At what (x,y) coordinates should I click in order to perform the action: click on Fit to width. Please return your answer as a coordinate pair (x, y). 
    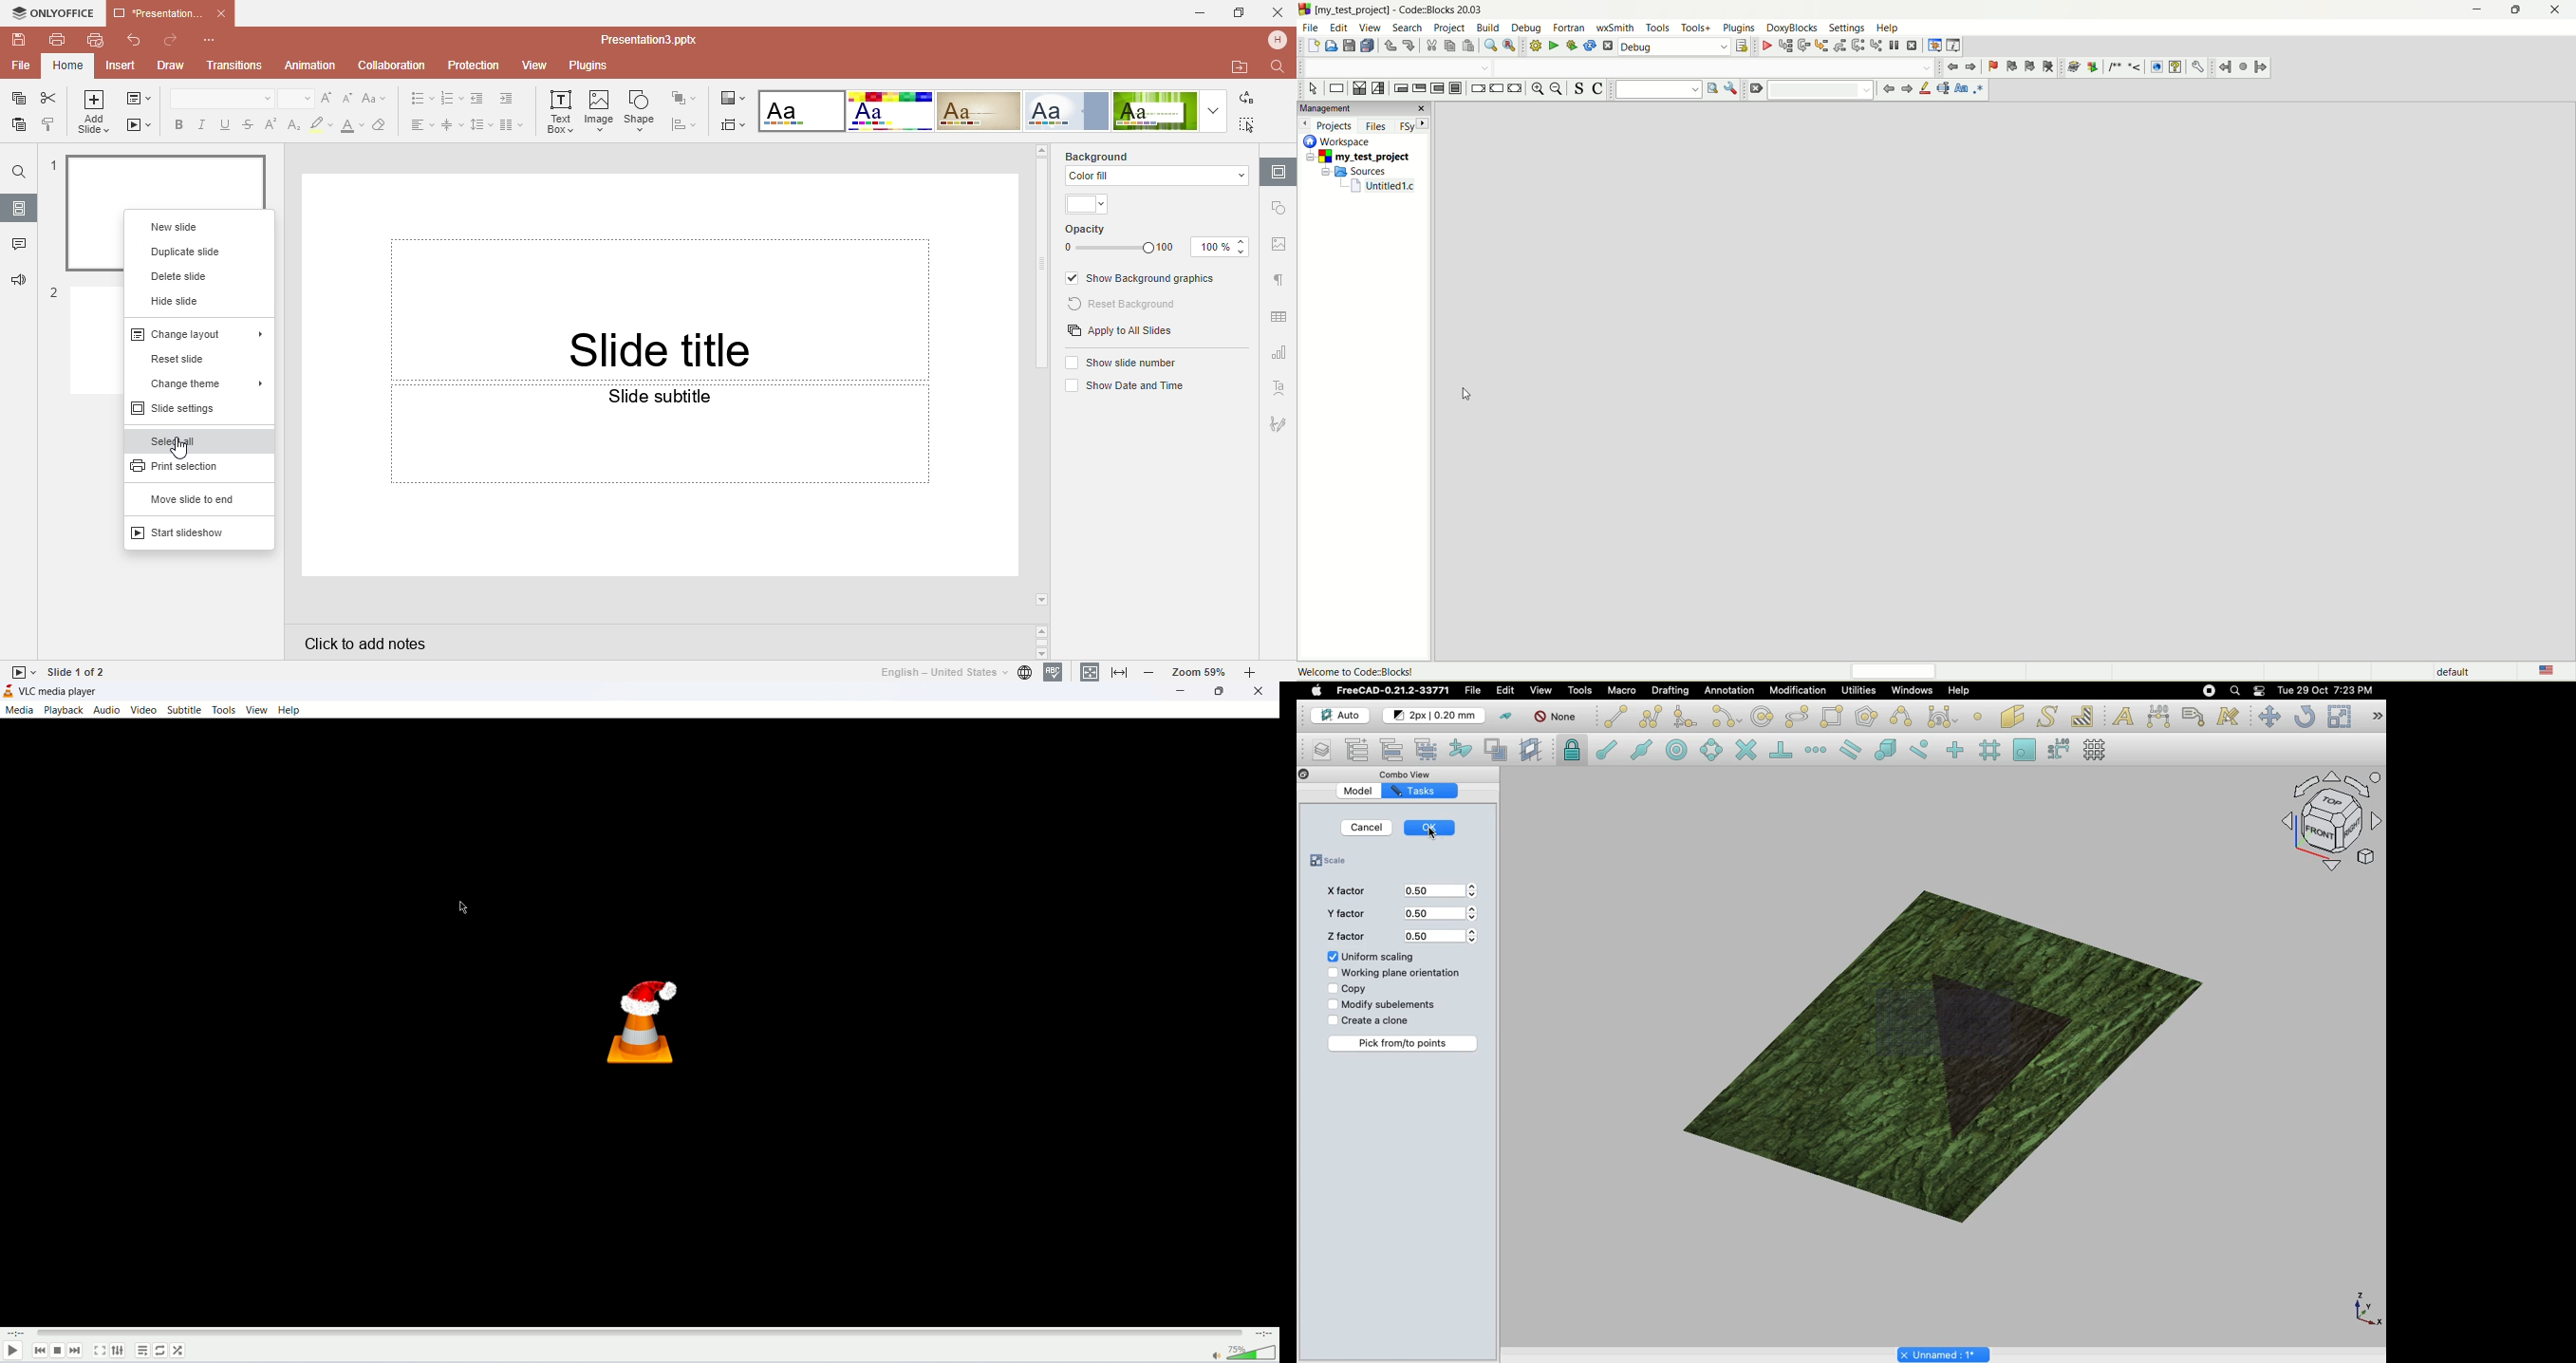
    Looking at the image, I should click on (1121, 673).